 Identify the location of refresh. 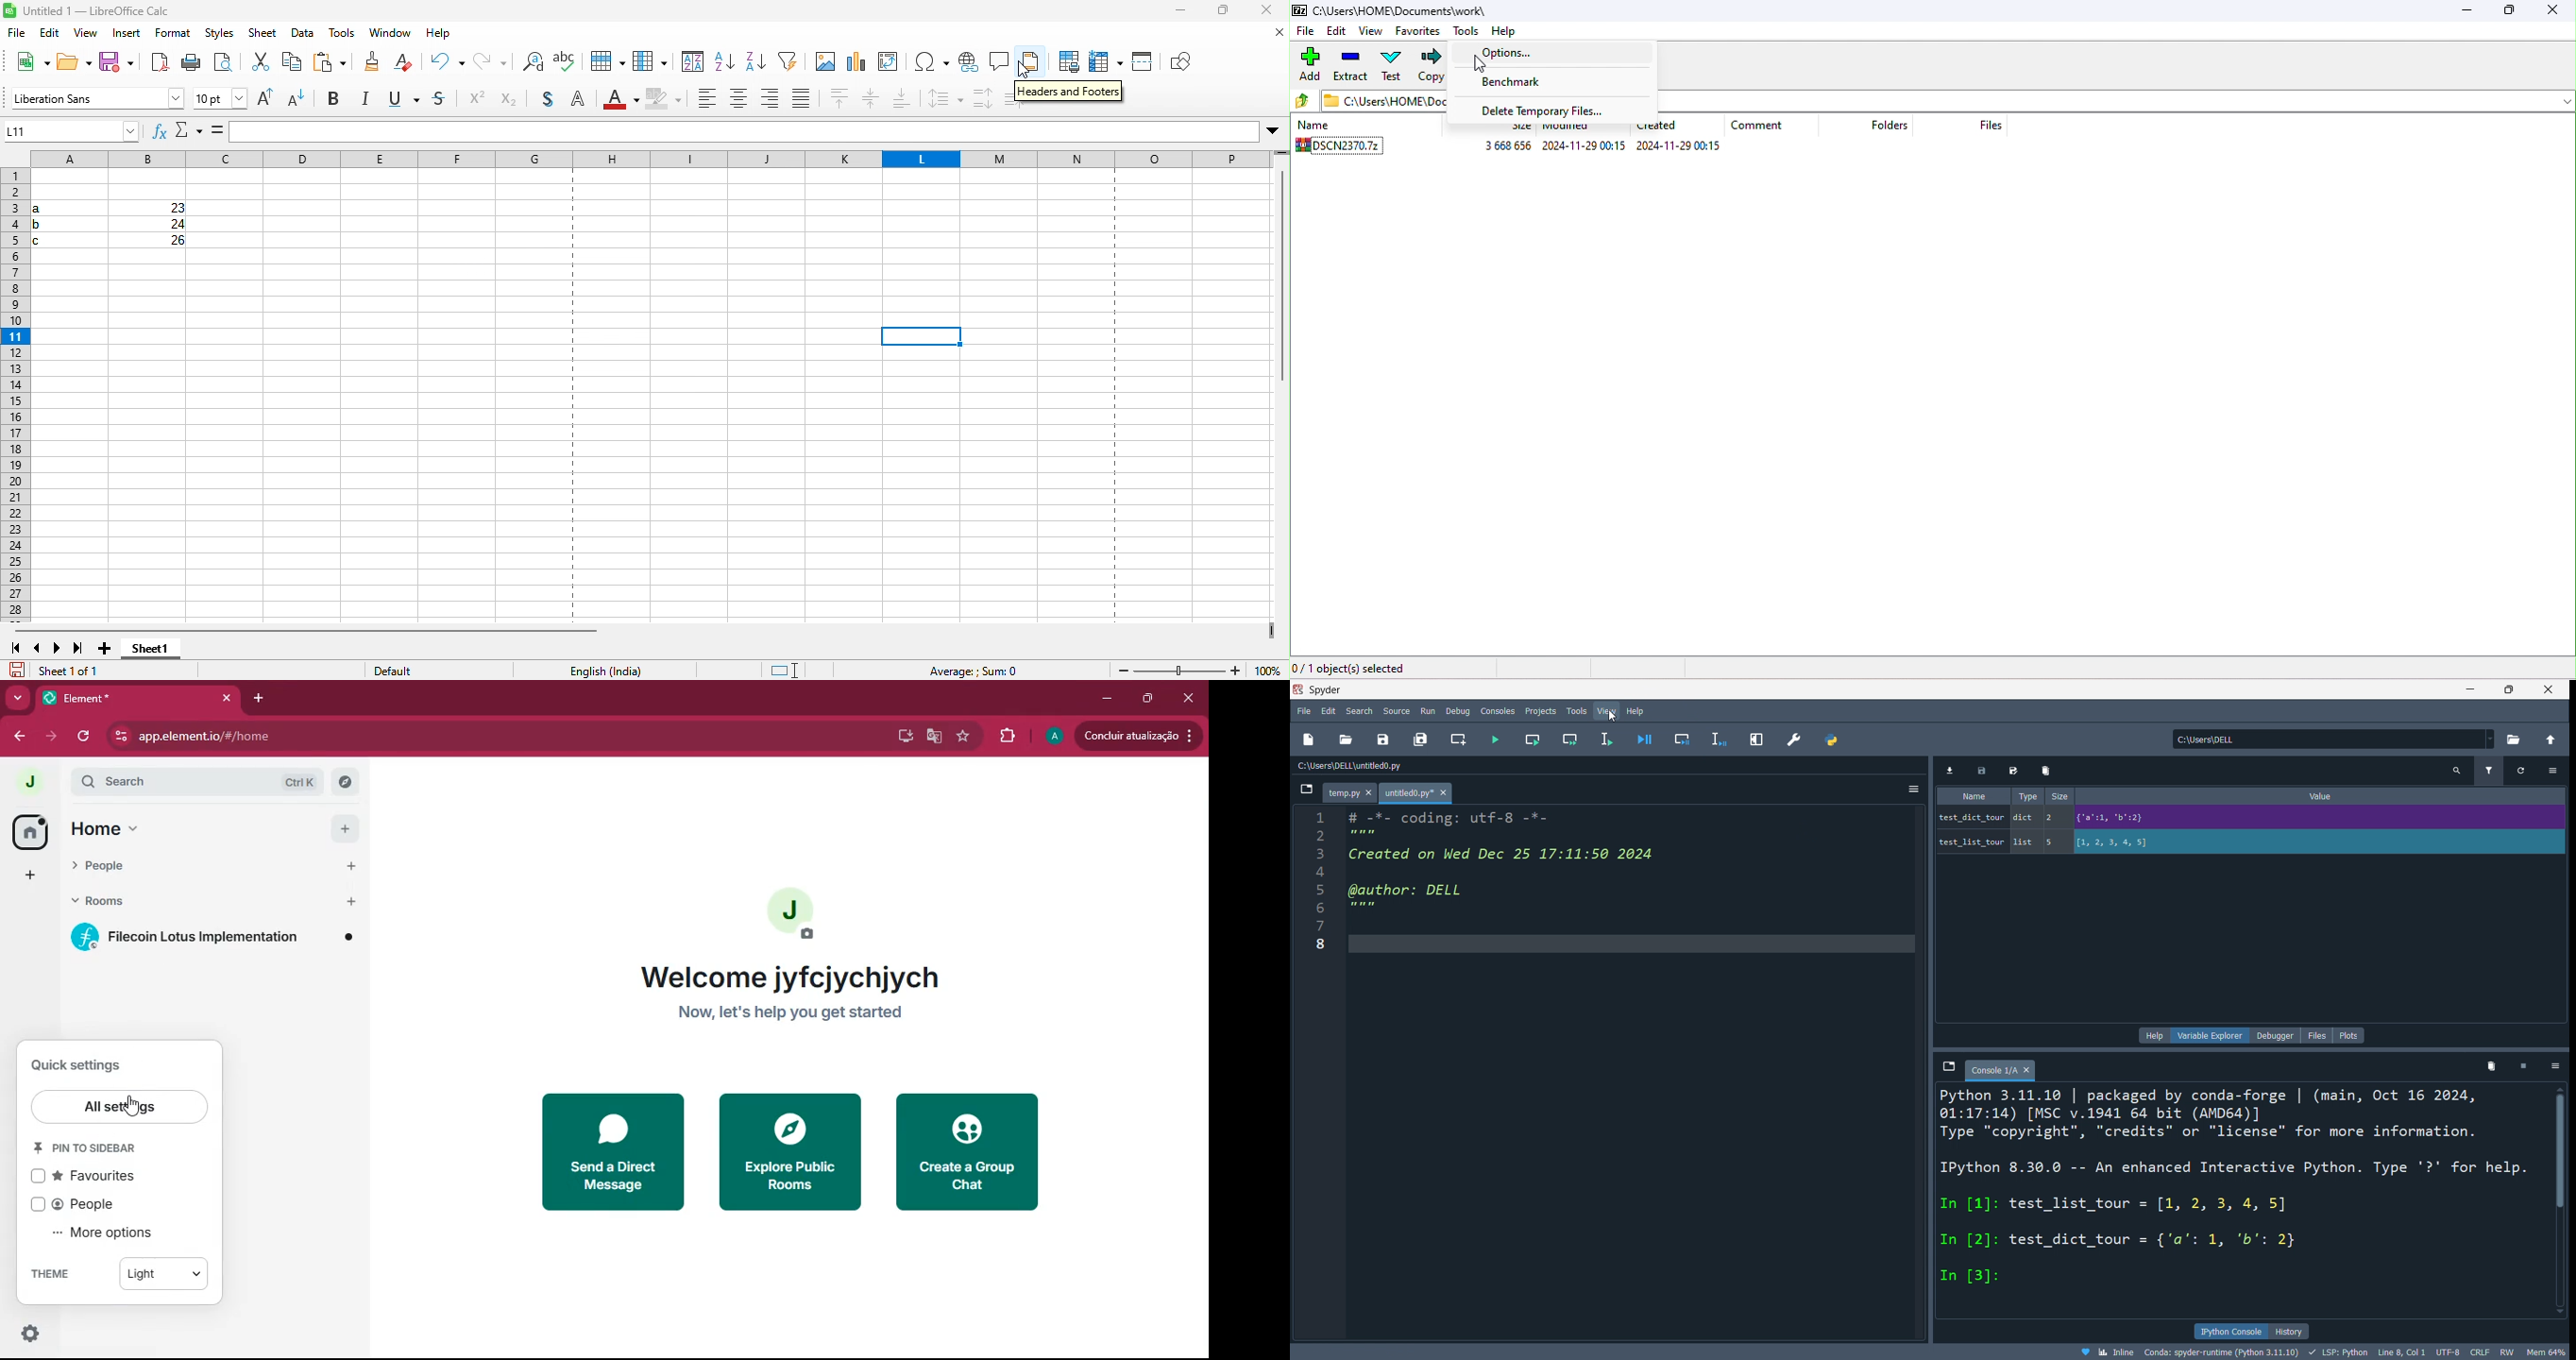
(2518, 771).